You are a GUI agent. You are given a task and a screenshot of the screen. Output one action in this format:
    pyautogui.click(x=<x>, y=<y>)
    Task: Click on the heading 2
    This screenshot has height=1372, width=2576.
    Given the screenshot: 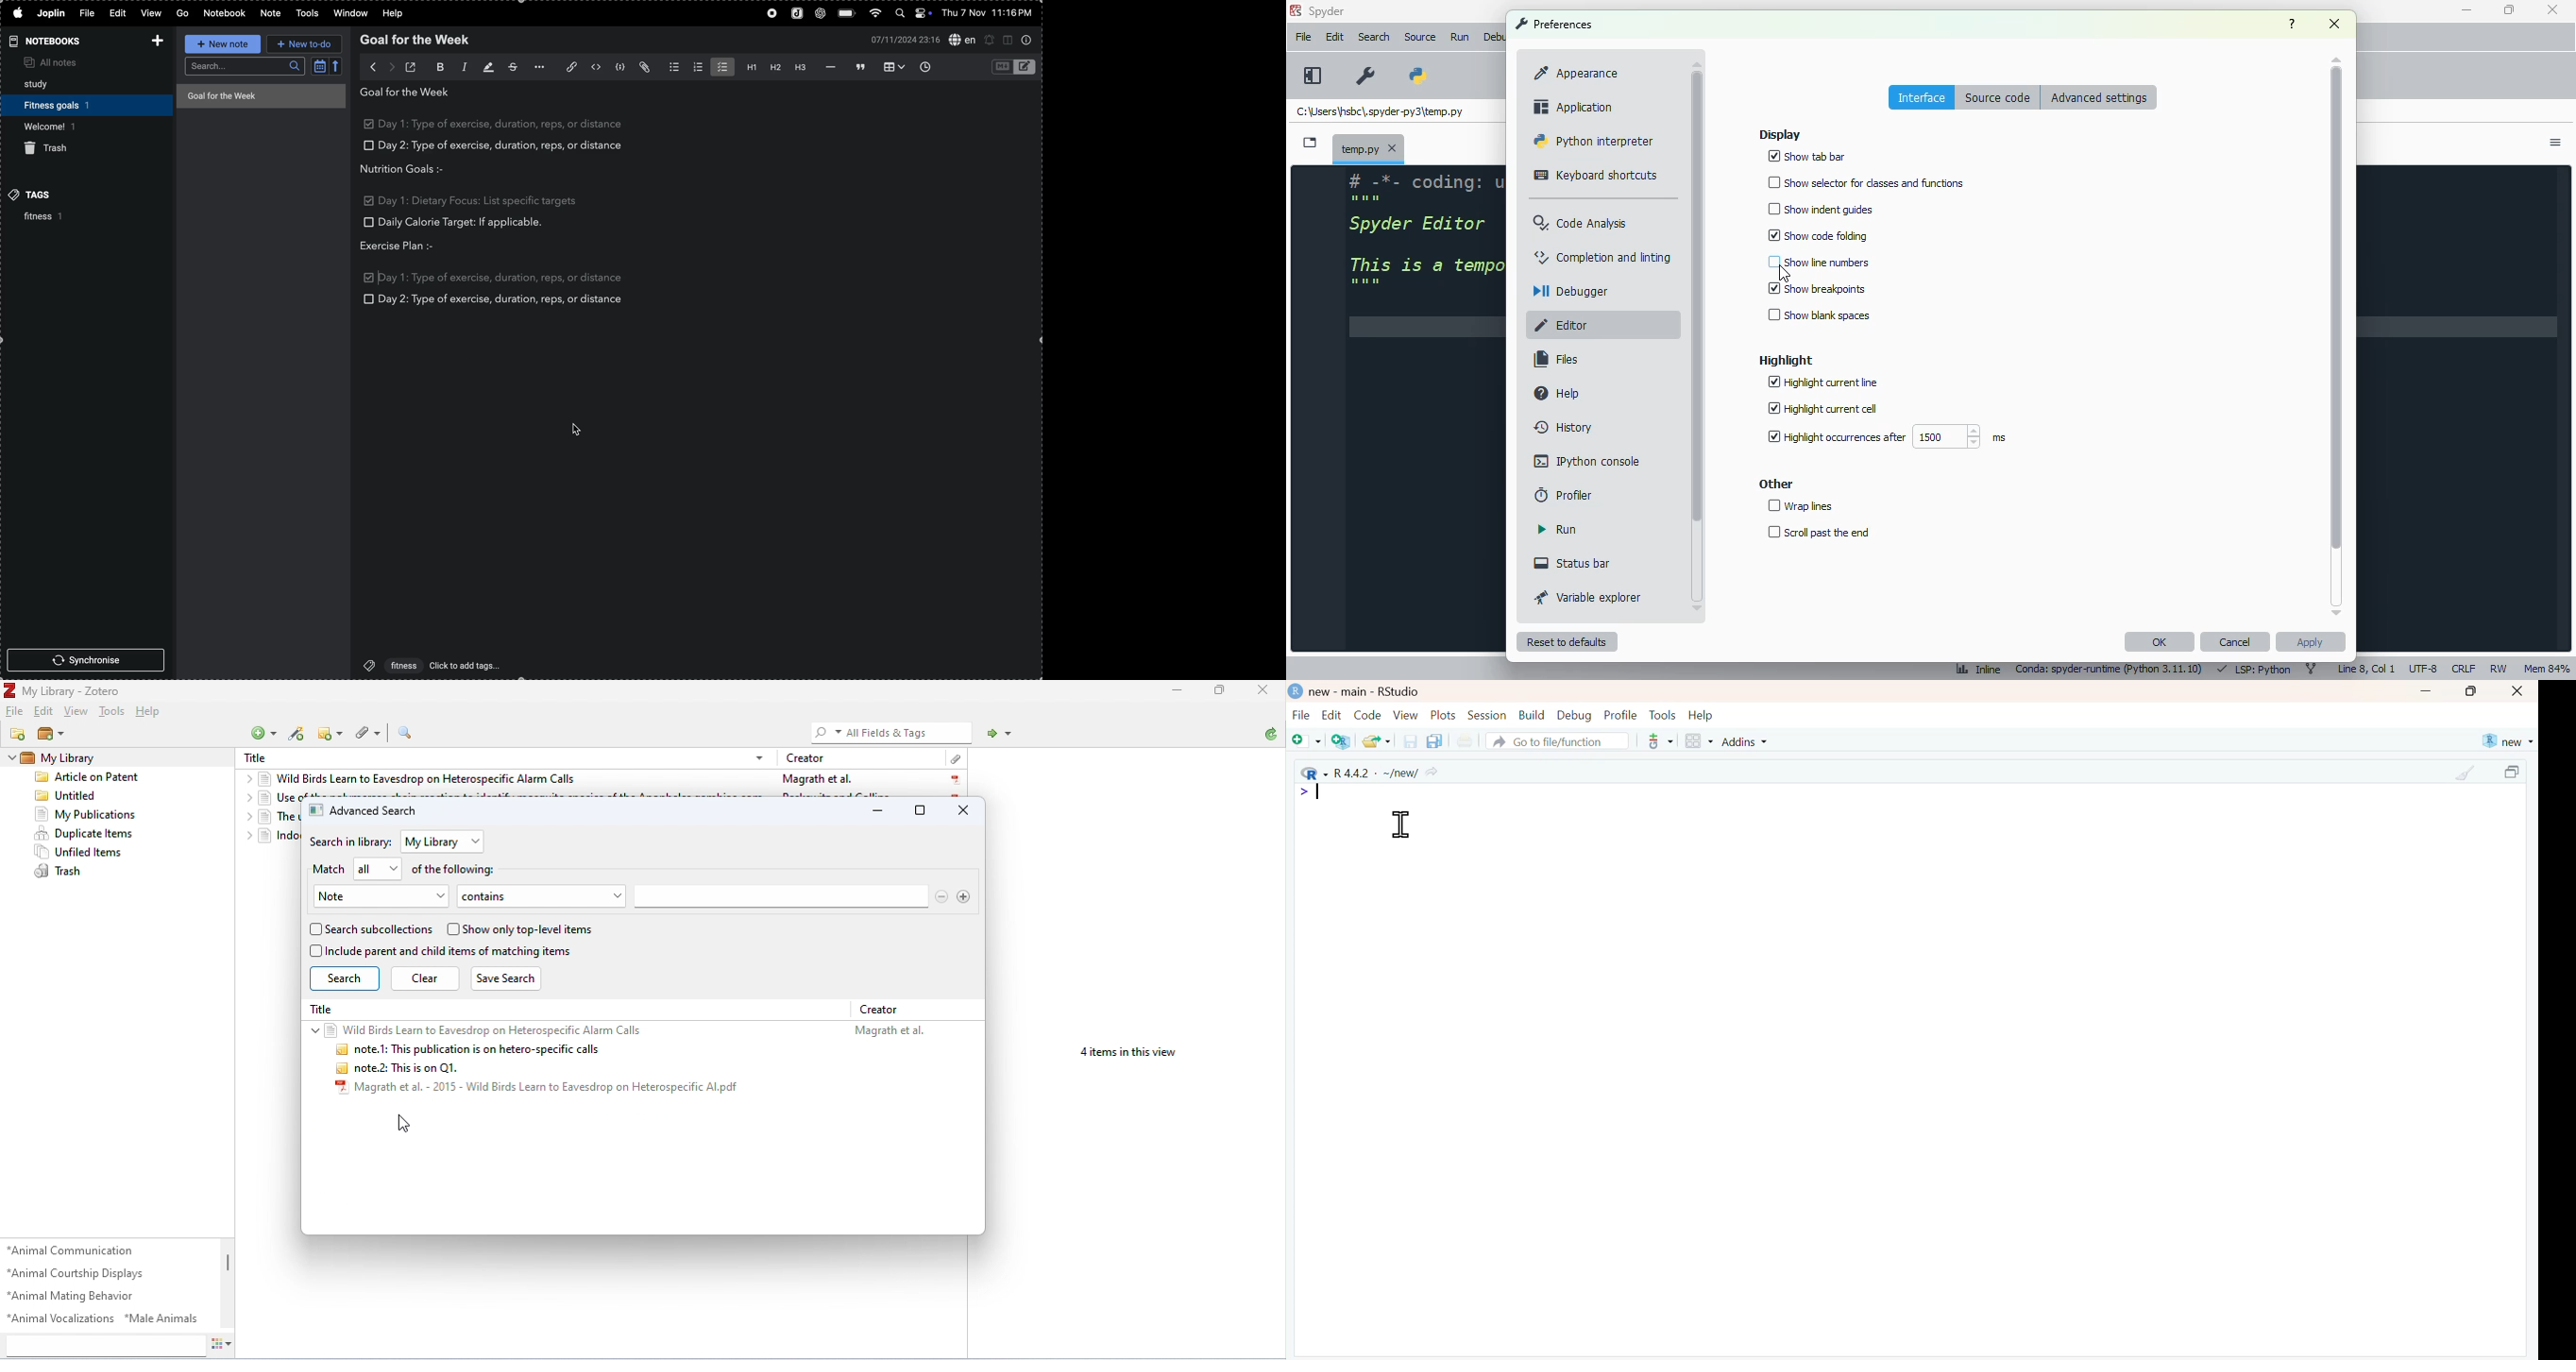 What is the action you would take?
    pyautogui.click(x=773, y=67)
    